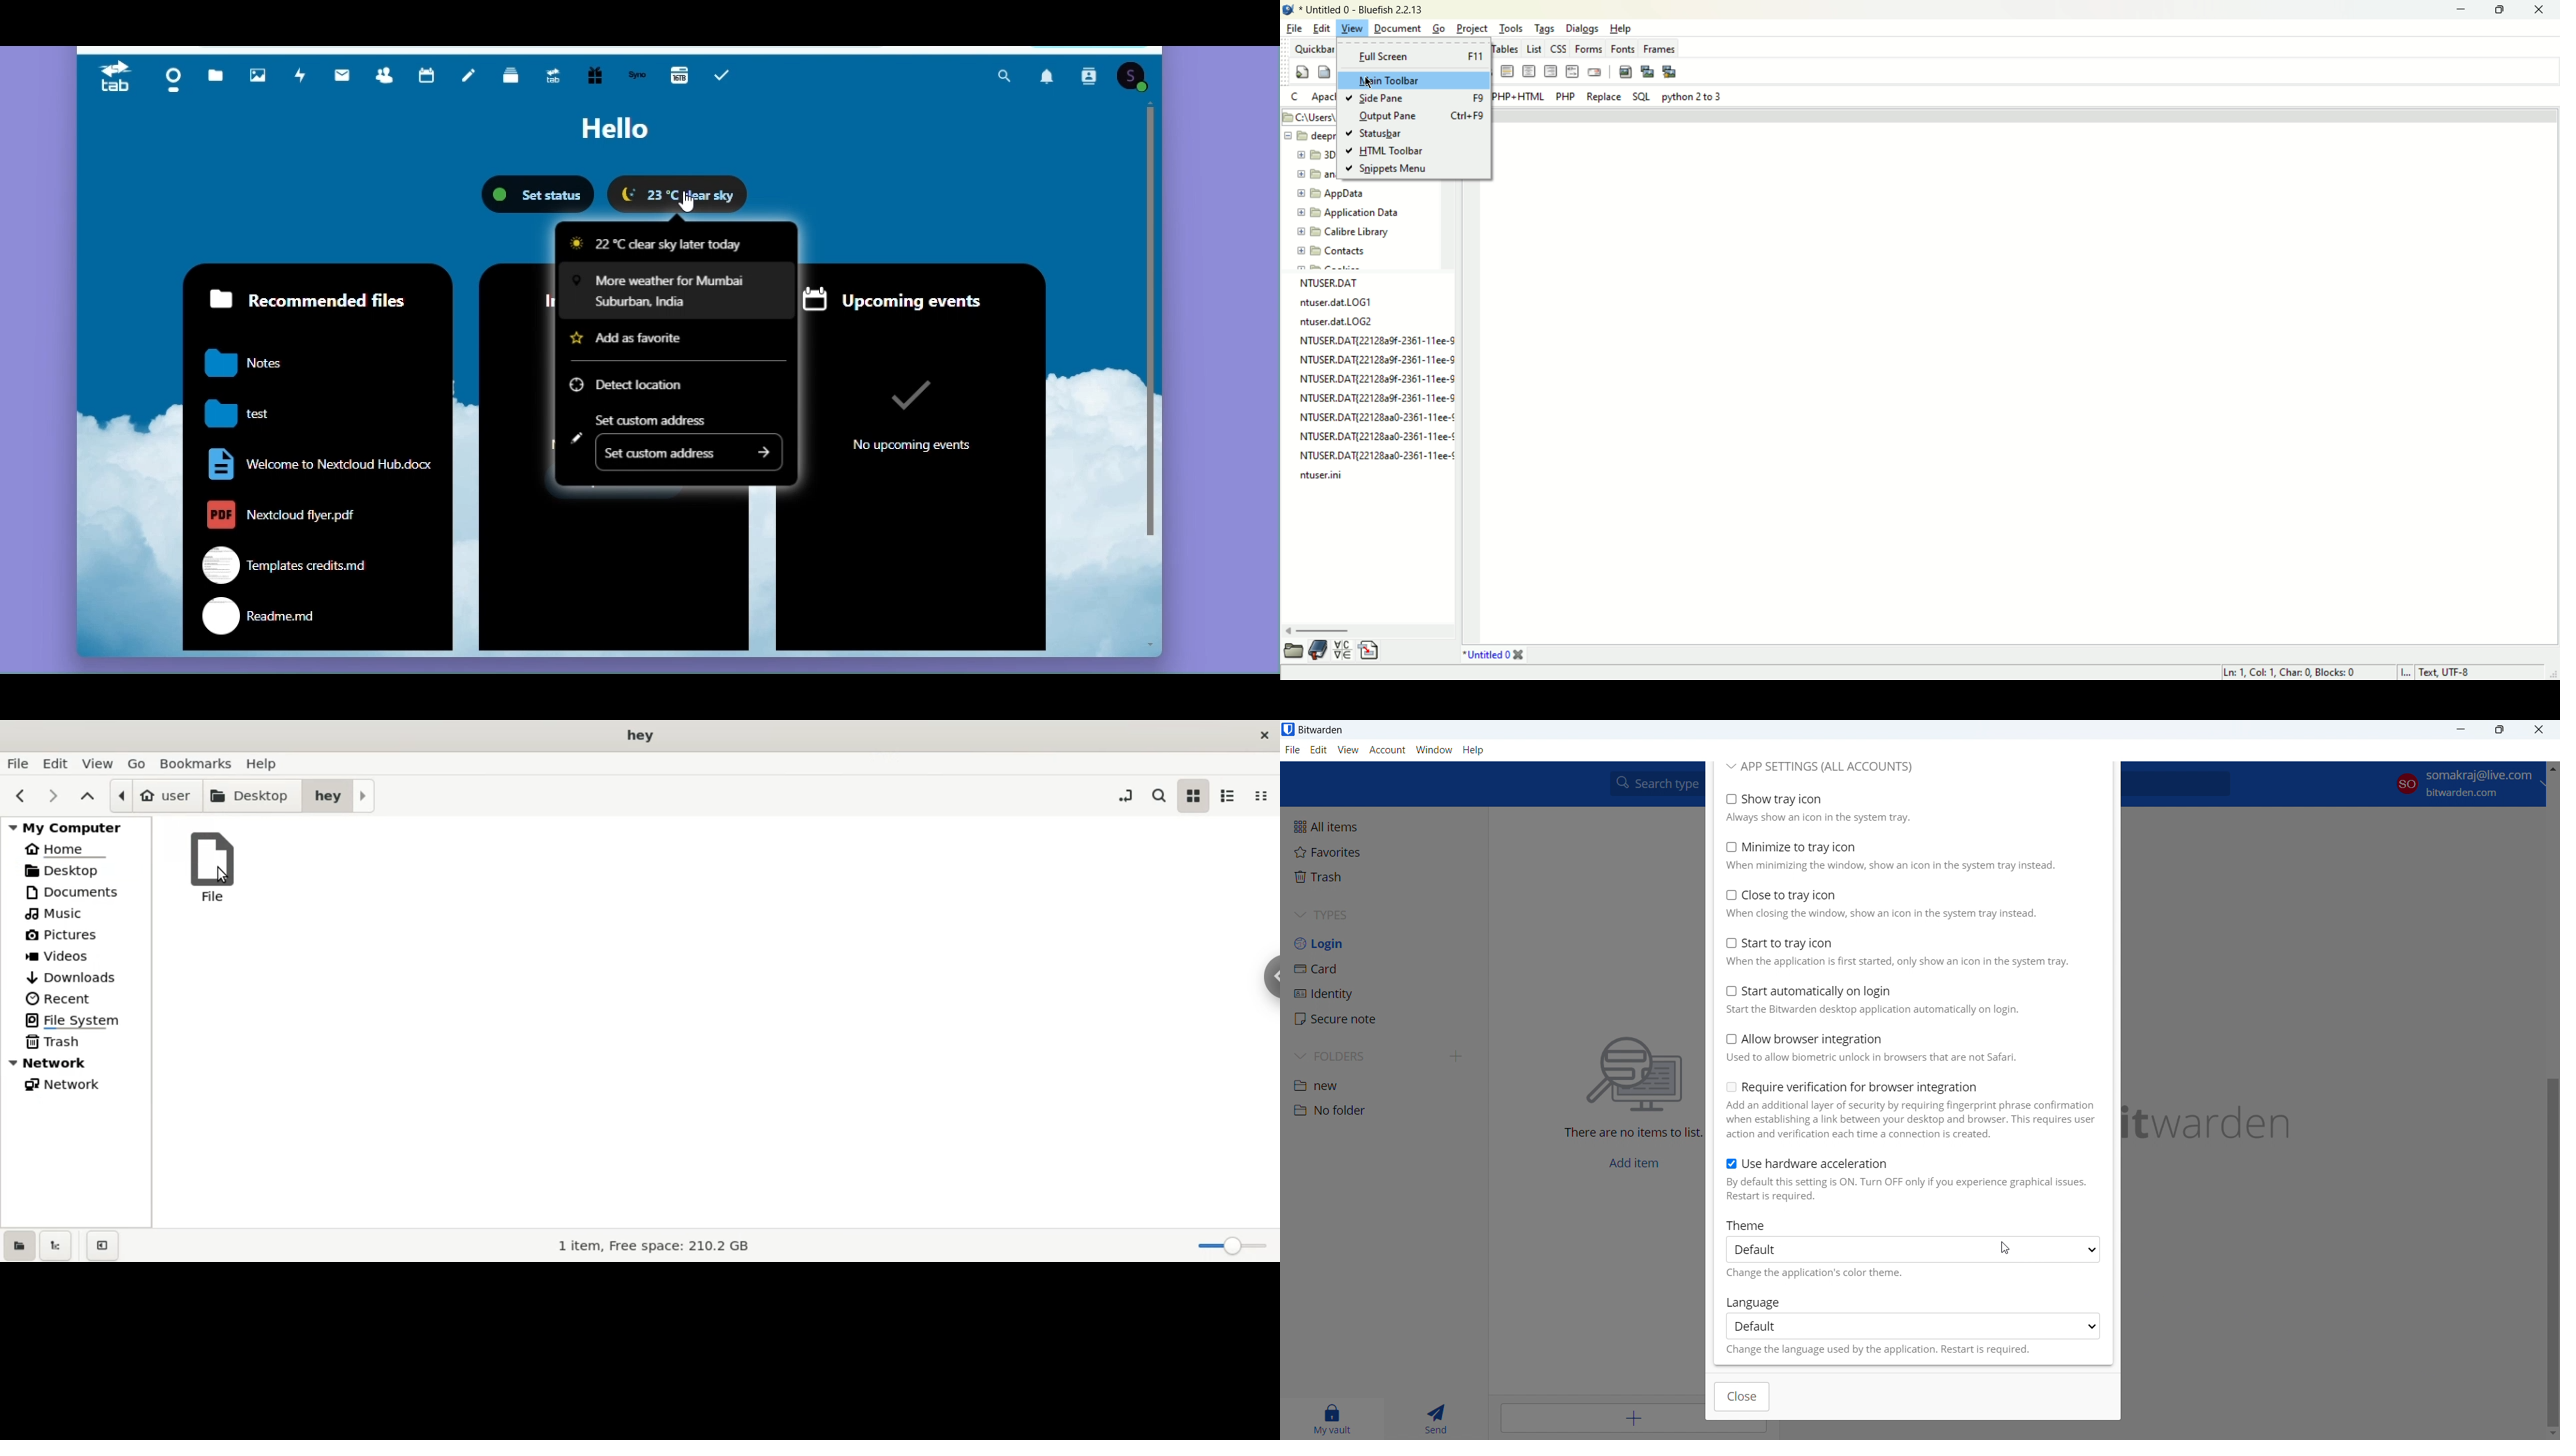 The height and width of the screenshot is (1456, 2576). Describe the element at coordinates (1384, 1019) in the screenshot. I see `secure note` at that location.